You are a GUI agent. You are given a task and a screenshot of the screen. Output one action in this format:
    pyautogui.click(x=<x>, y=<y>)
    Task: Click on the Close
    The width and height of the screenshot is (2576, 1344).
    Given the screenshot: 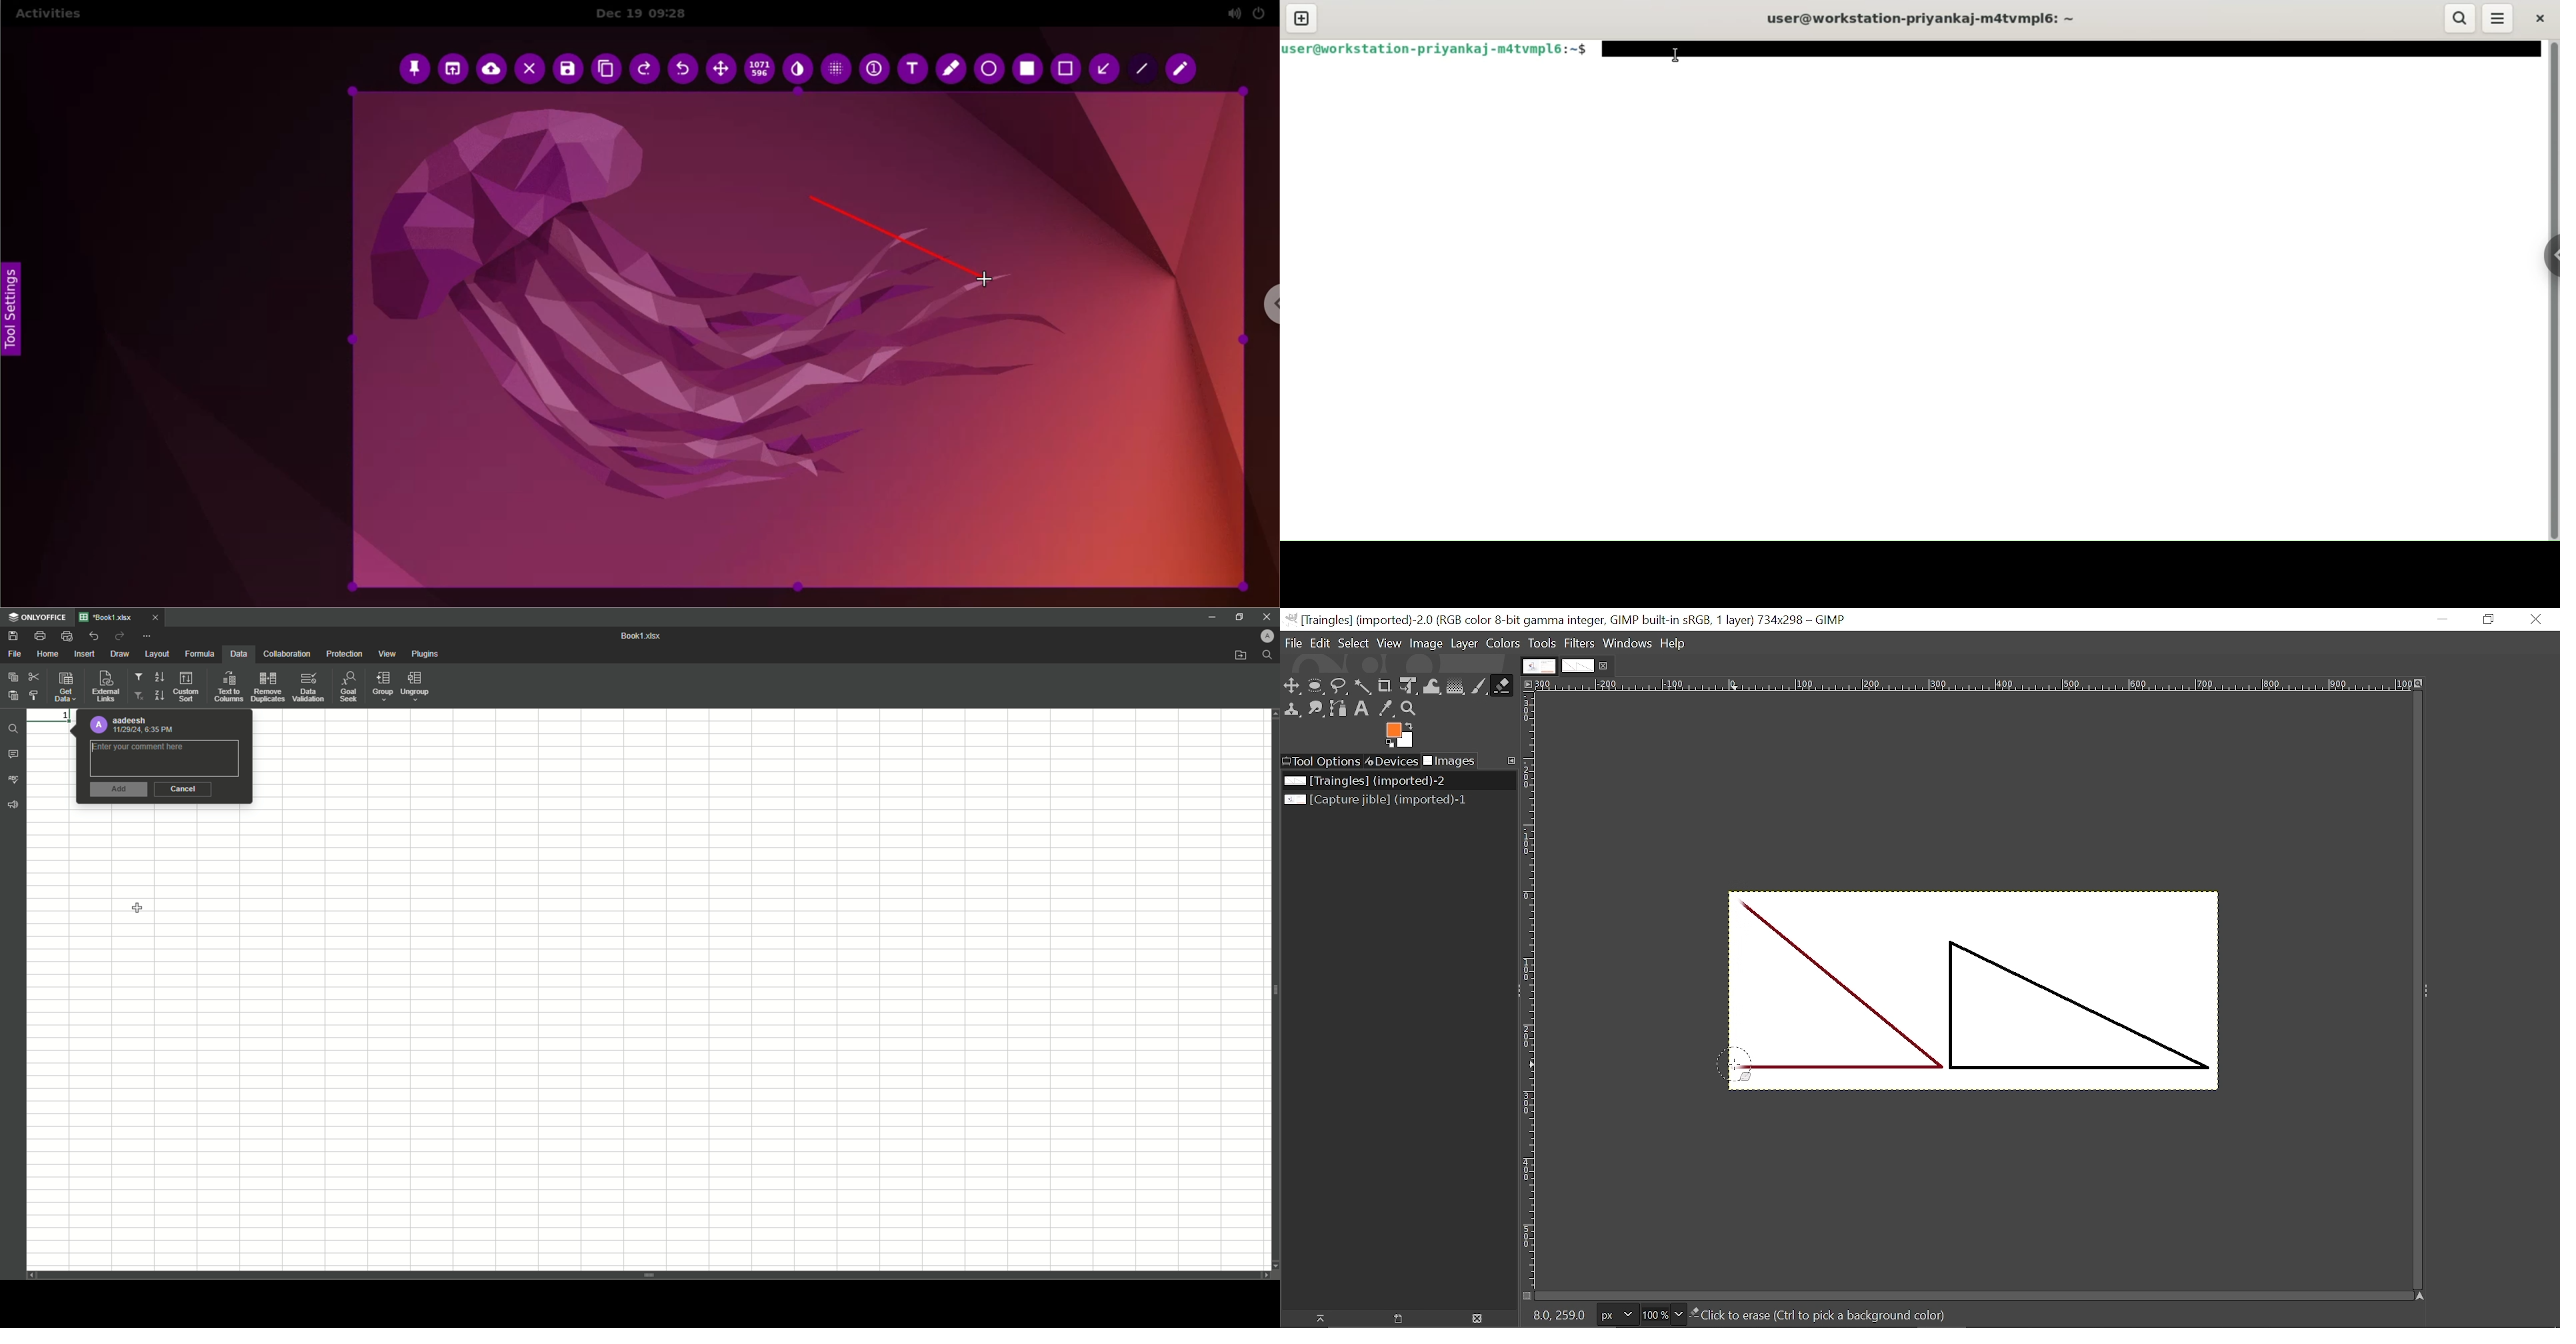 What is the action you would take?
    pyautogui.click(x=1262, y=616)
    